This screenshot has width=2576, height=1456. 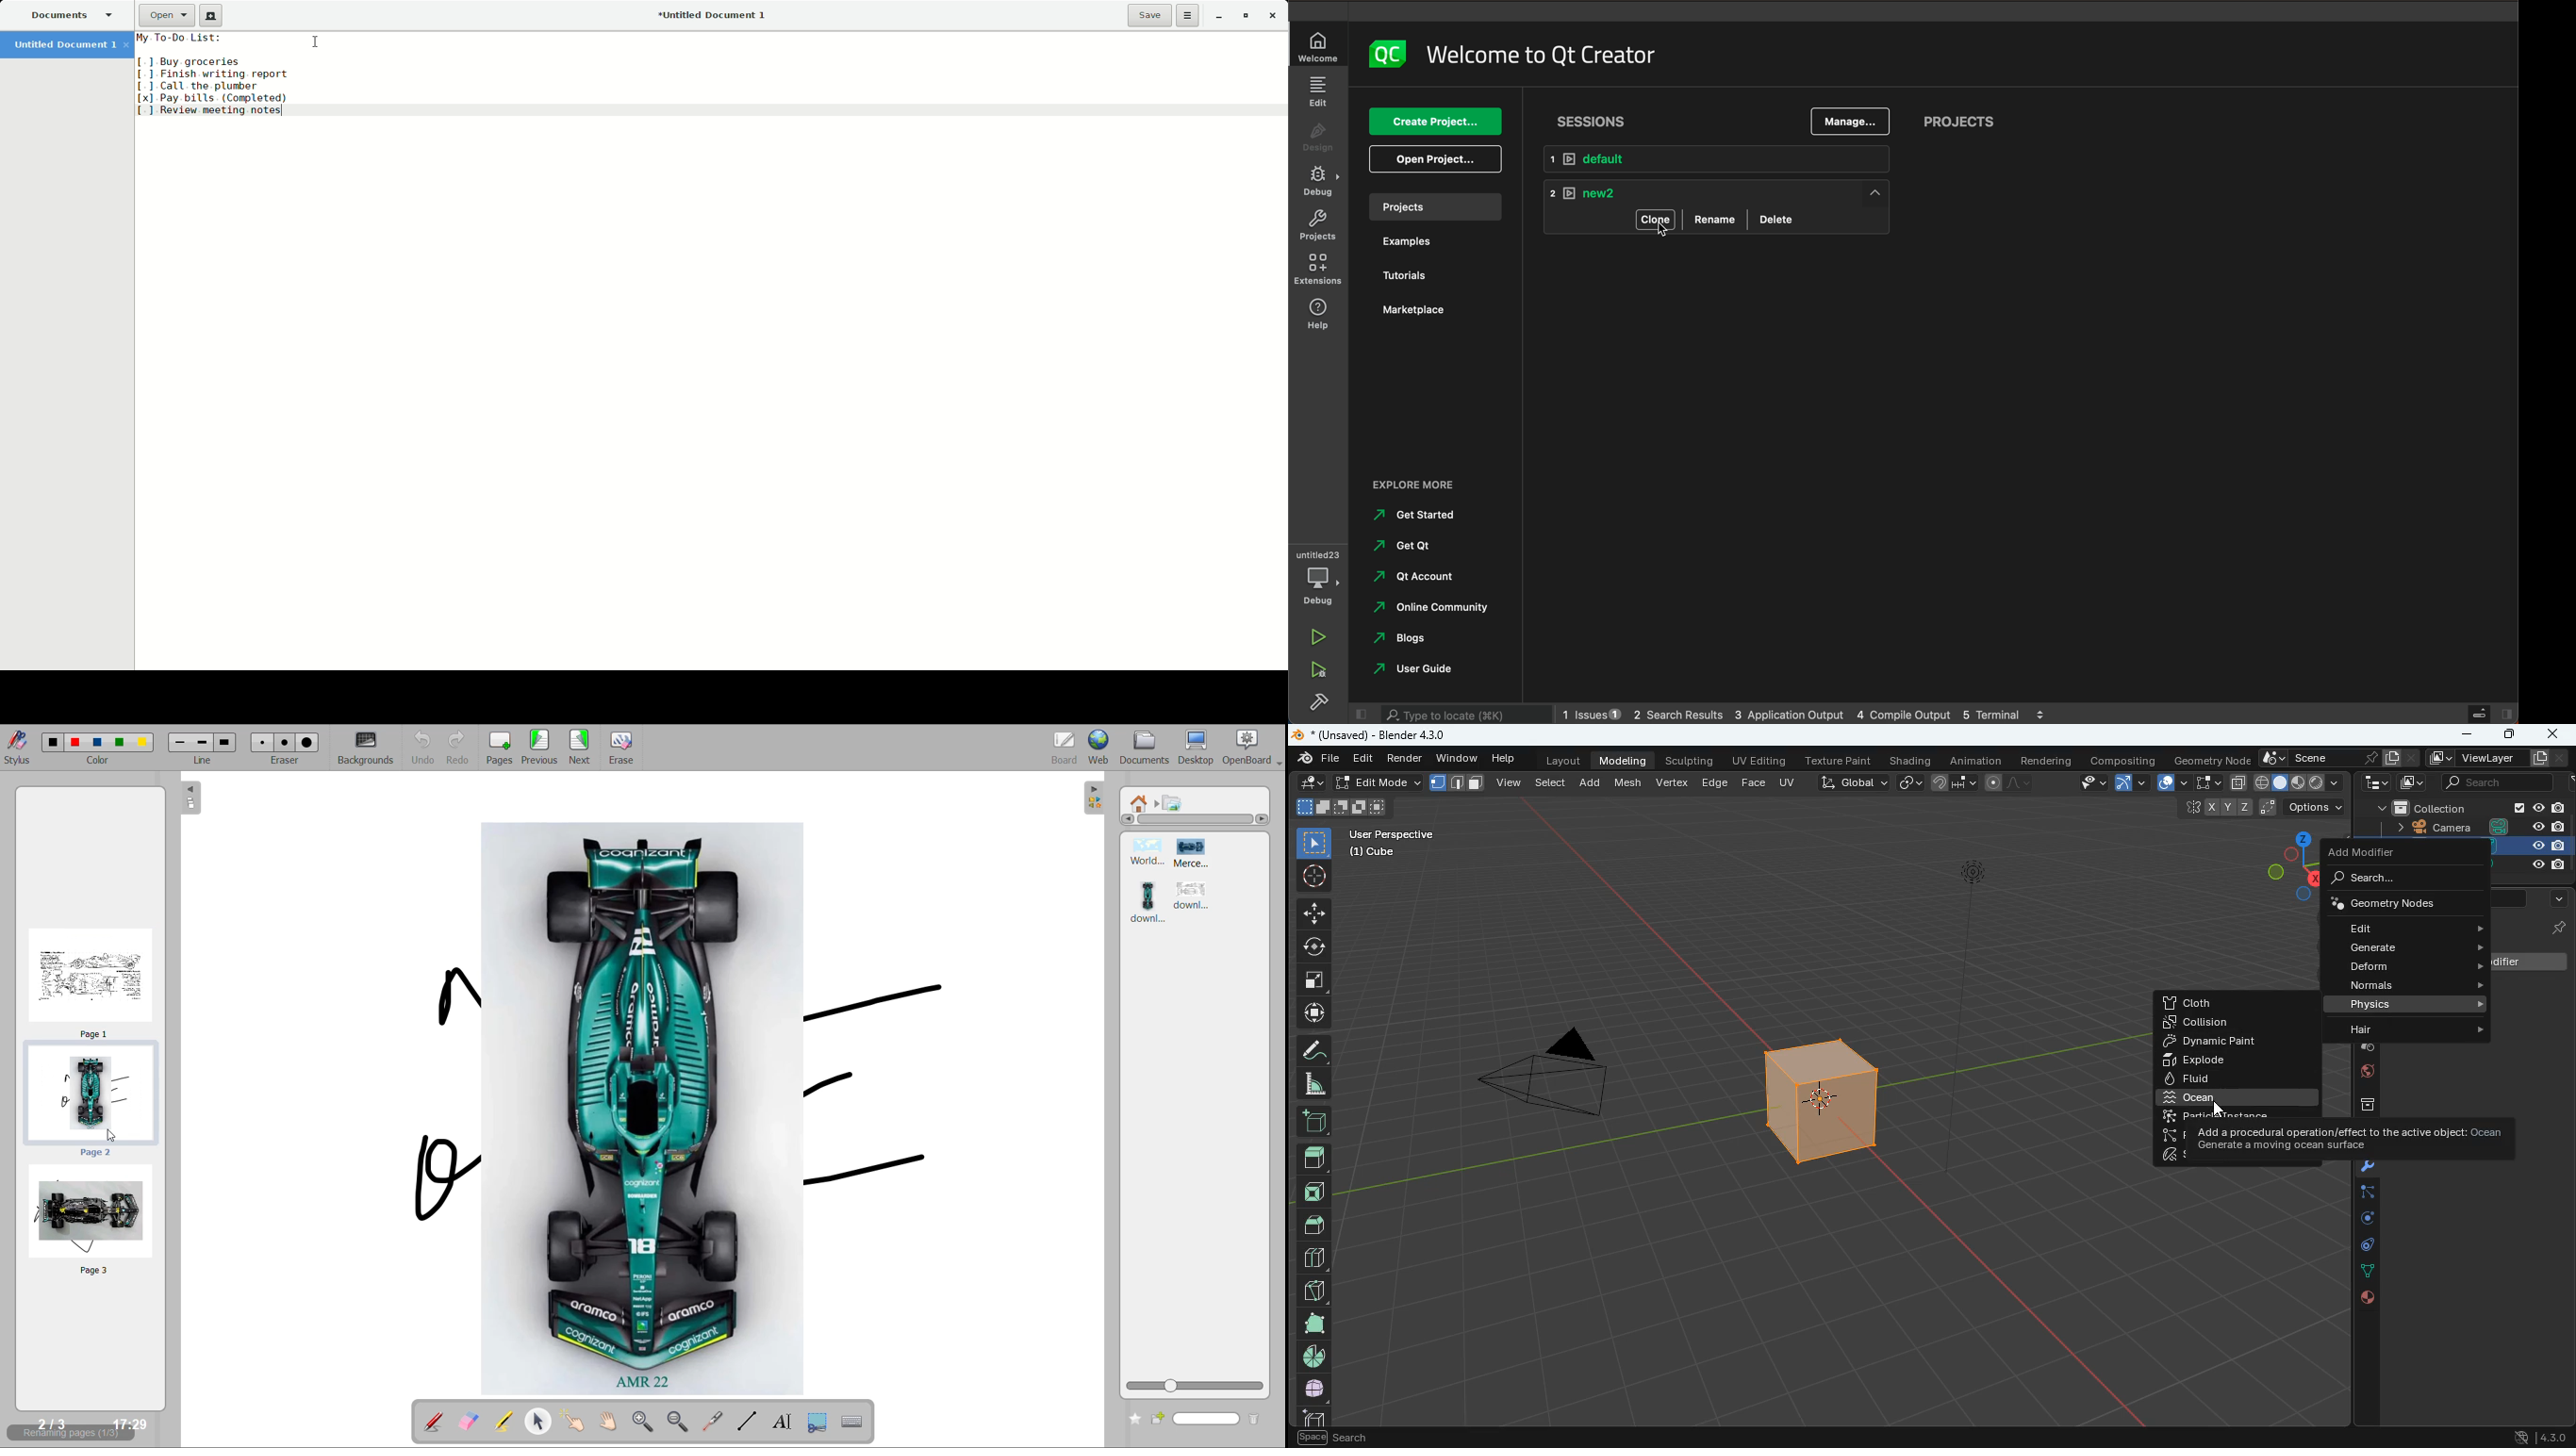 What do you see at coordinates (1441, 607) in the screenshot?
I see `online community` at bounding box center [1441, 607].